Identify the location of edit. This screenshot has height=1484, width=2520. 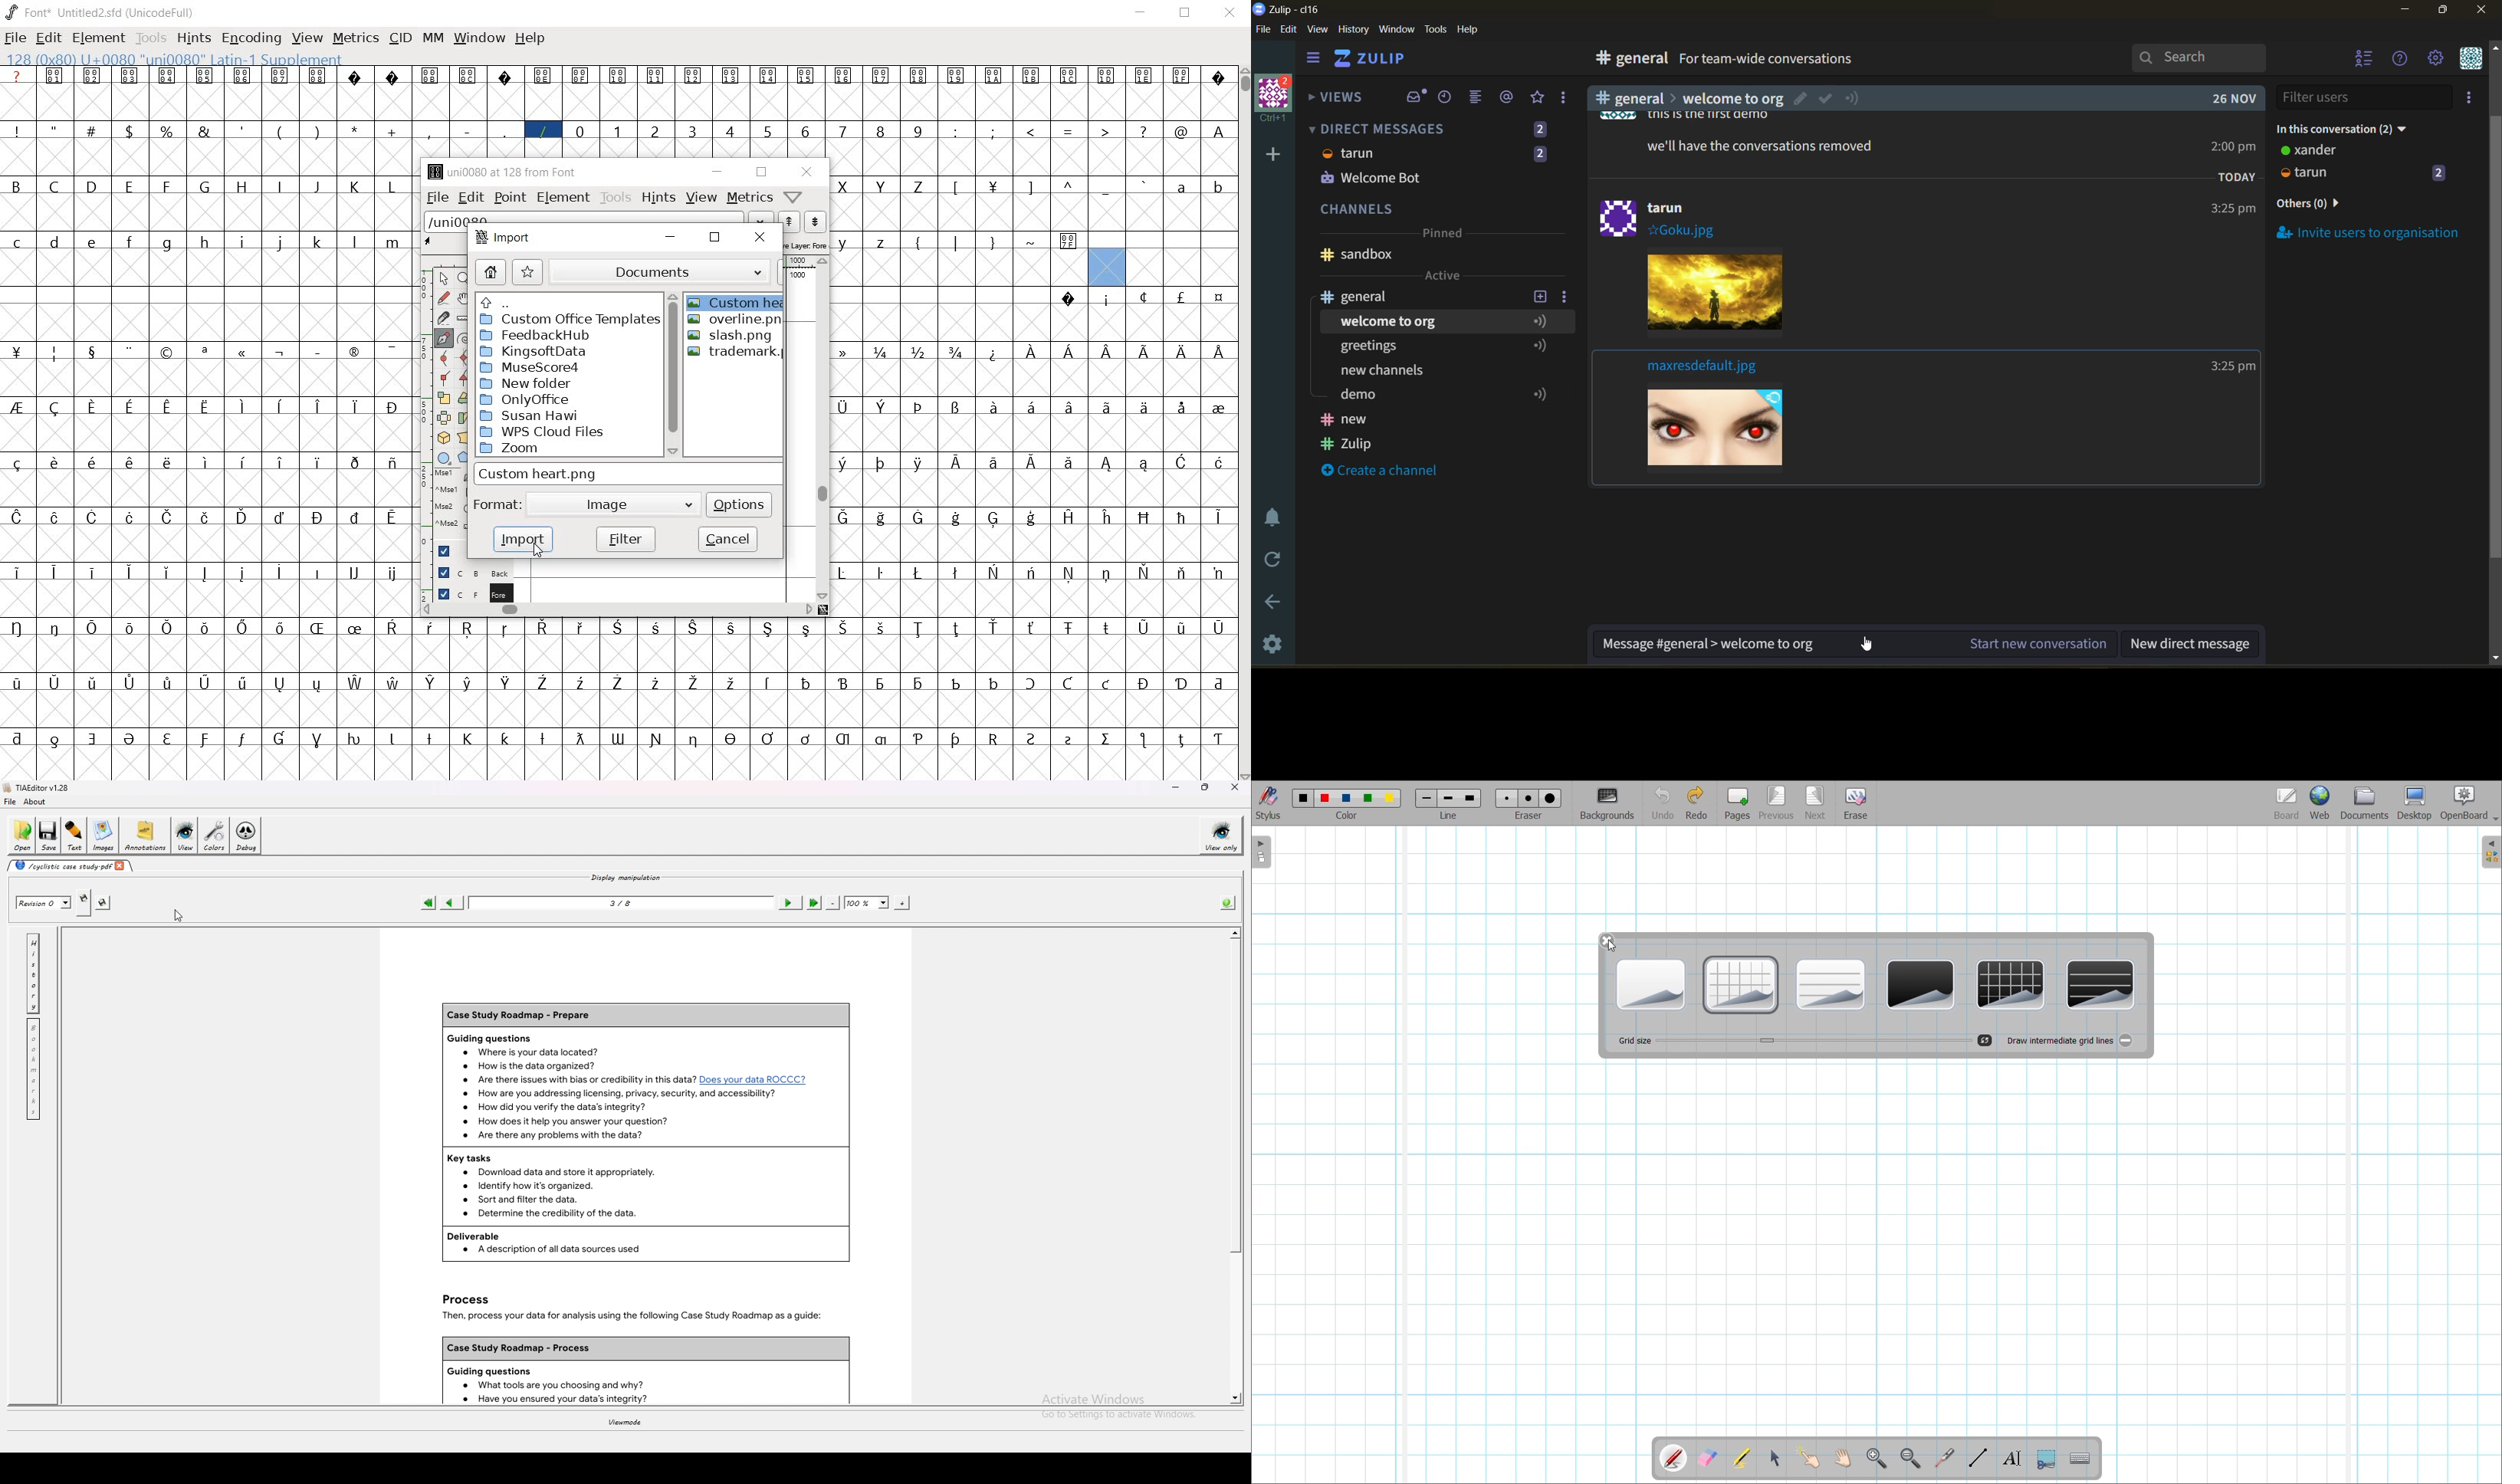
(1289, 31).